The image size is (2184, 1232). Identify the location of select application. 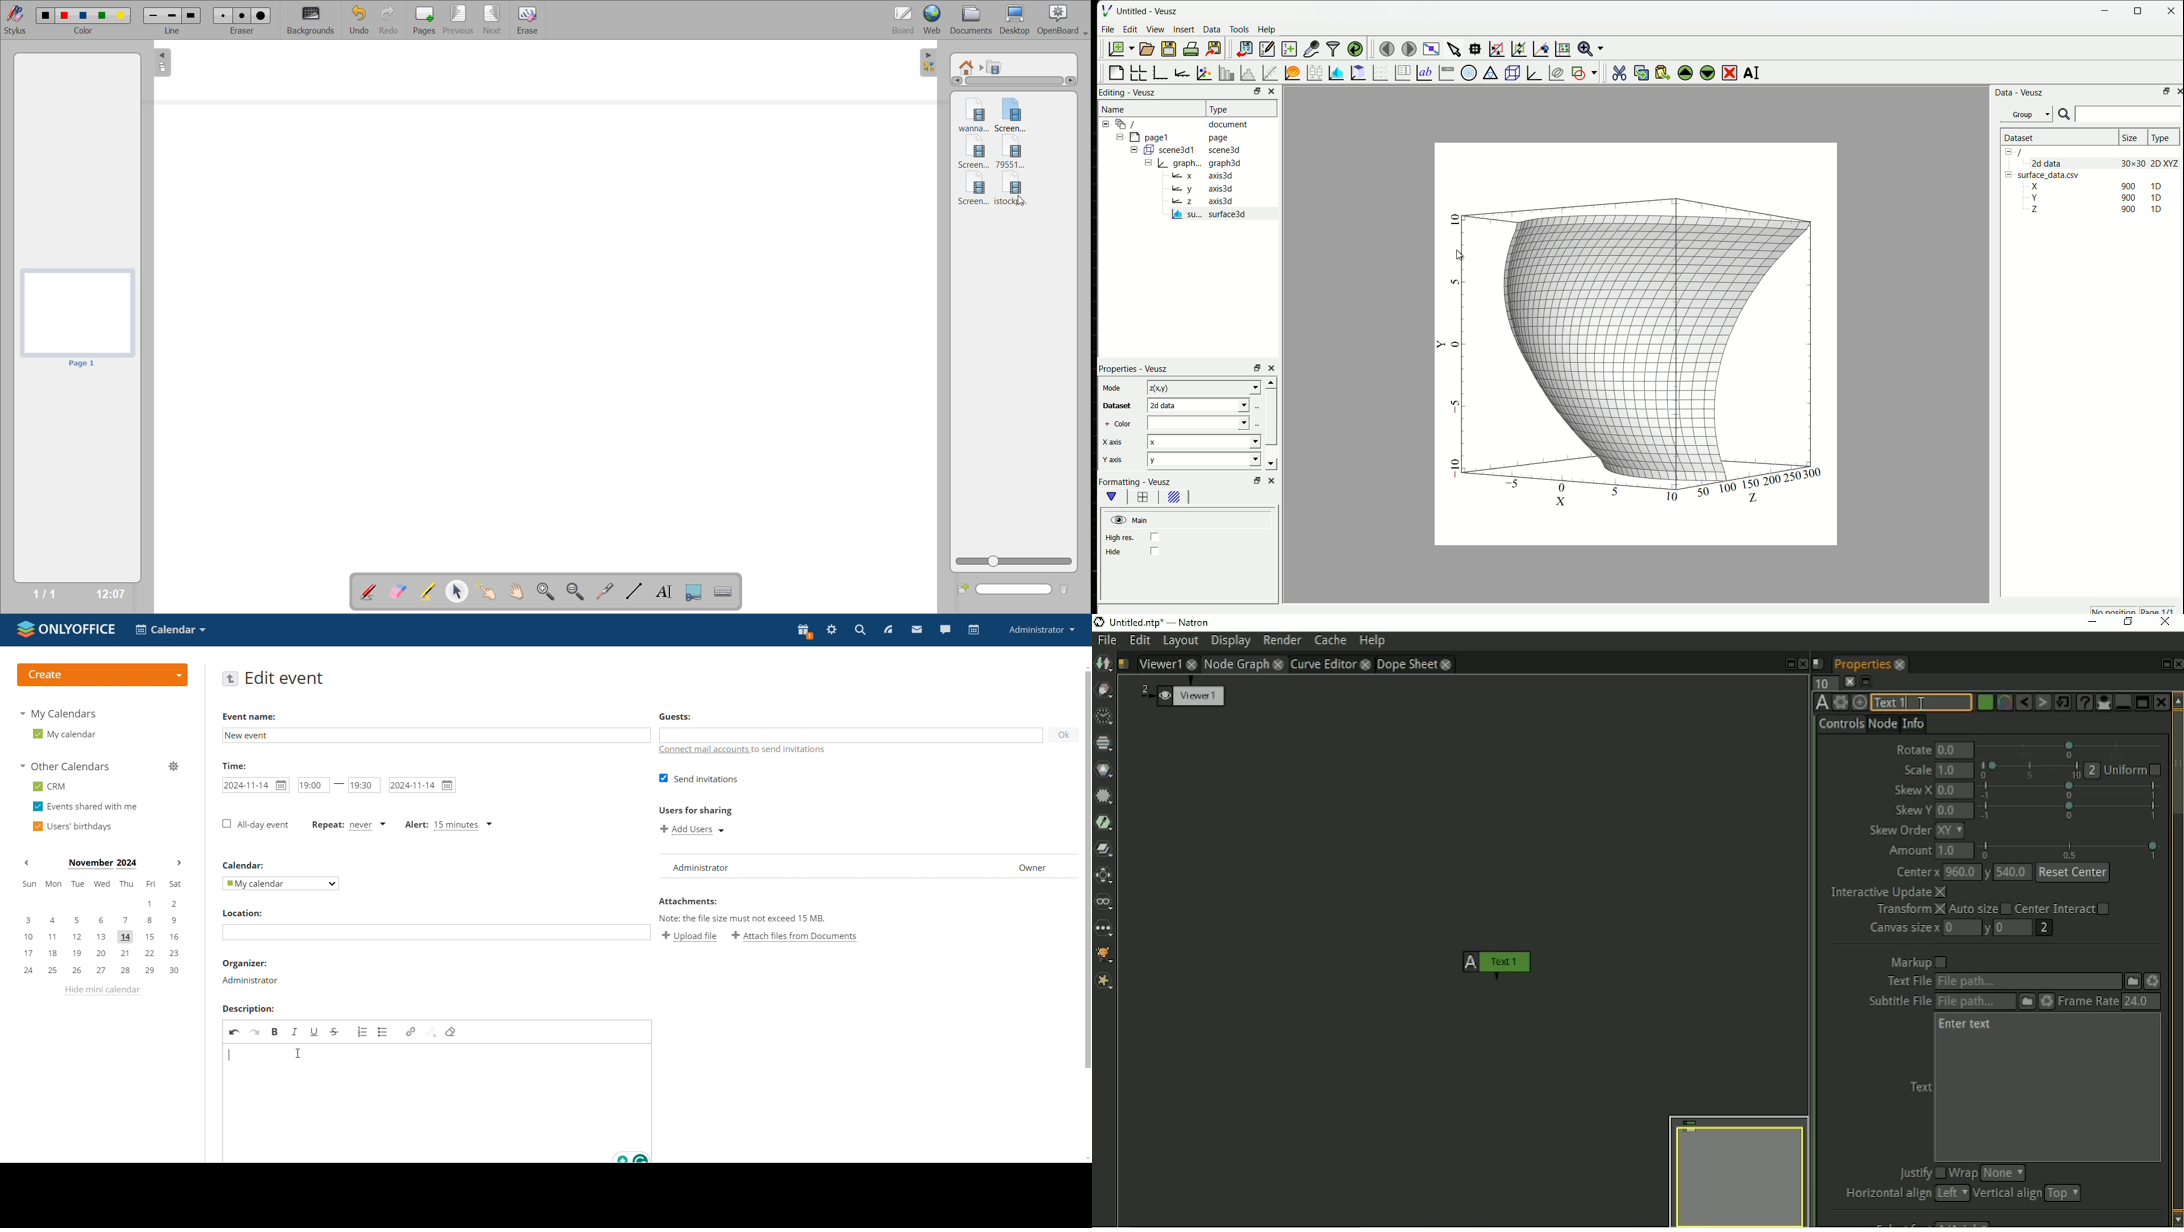
(172, 629).